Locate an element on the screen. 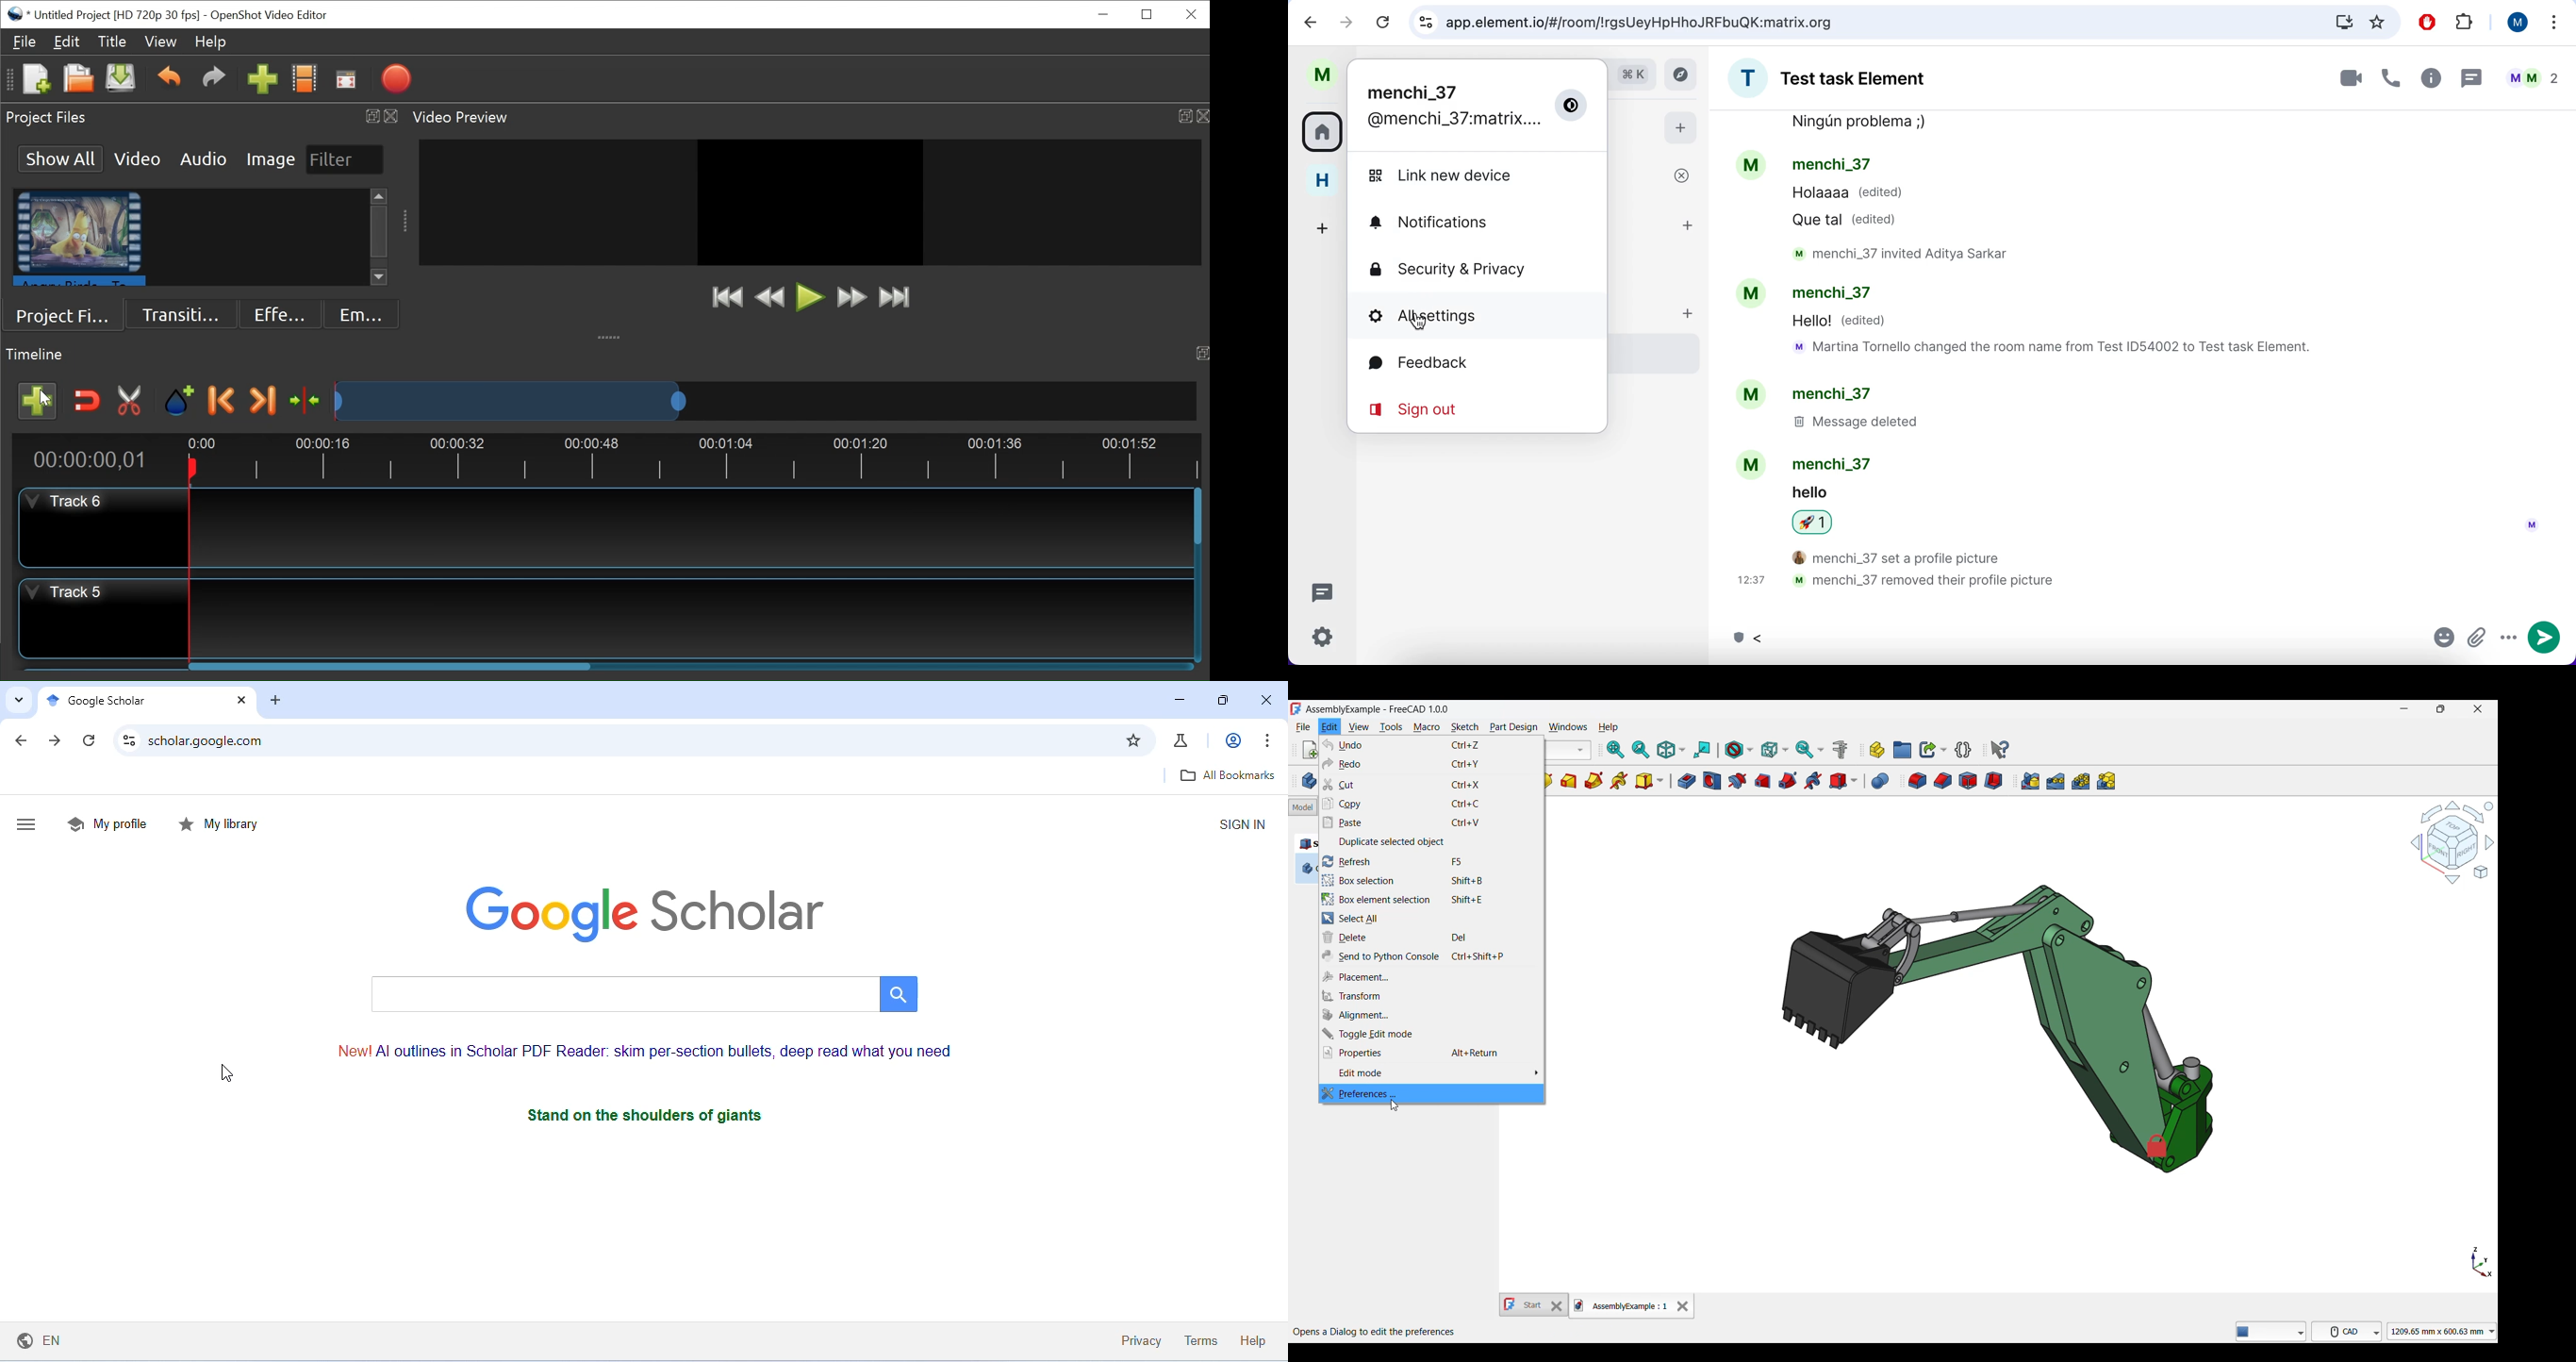 This screenshot has height=1372, width=2576. Box element selection is located at coordinates (1432, 899).